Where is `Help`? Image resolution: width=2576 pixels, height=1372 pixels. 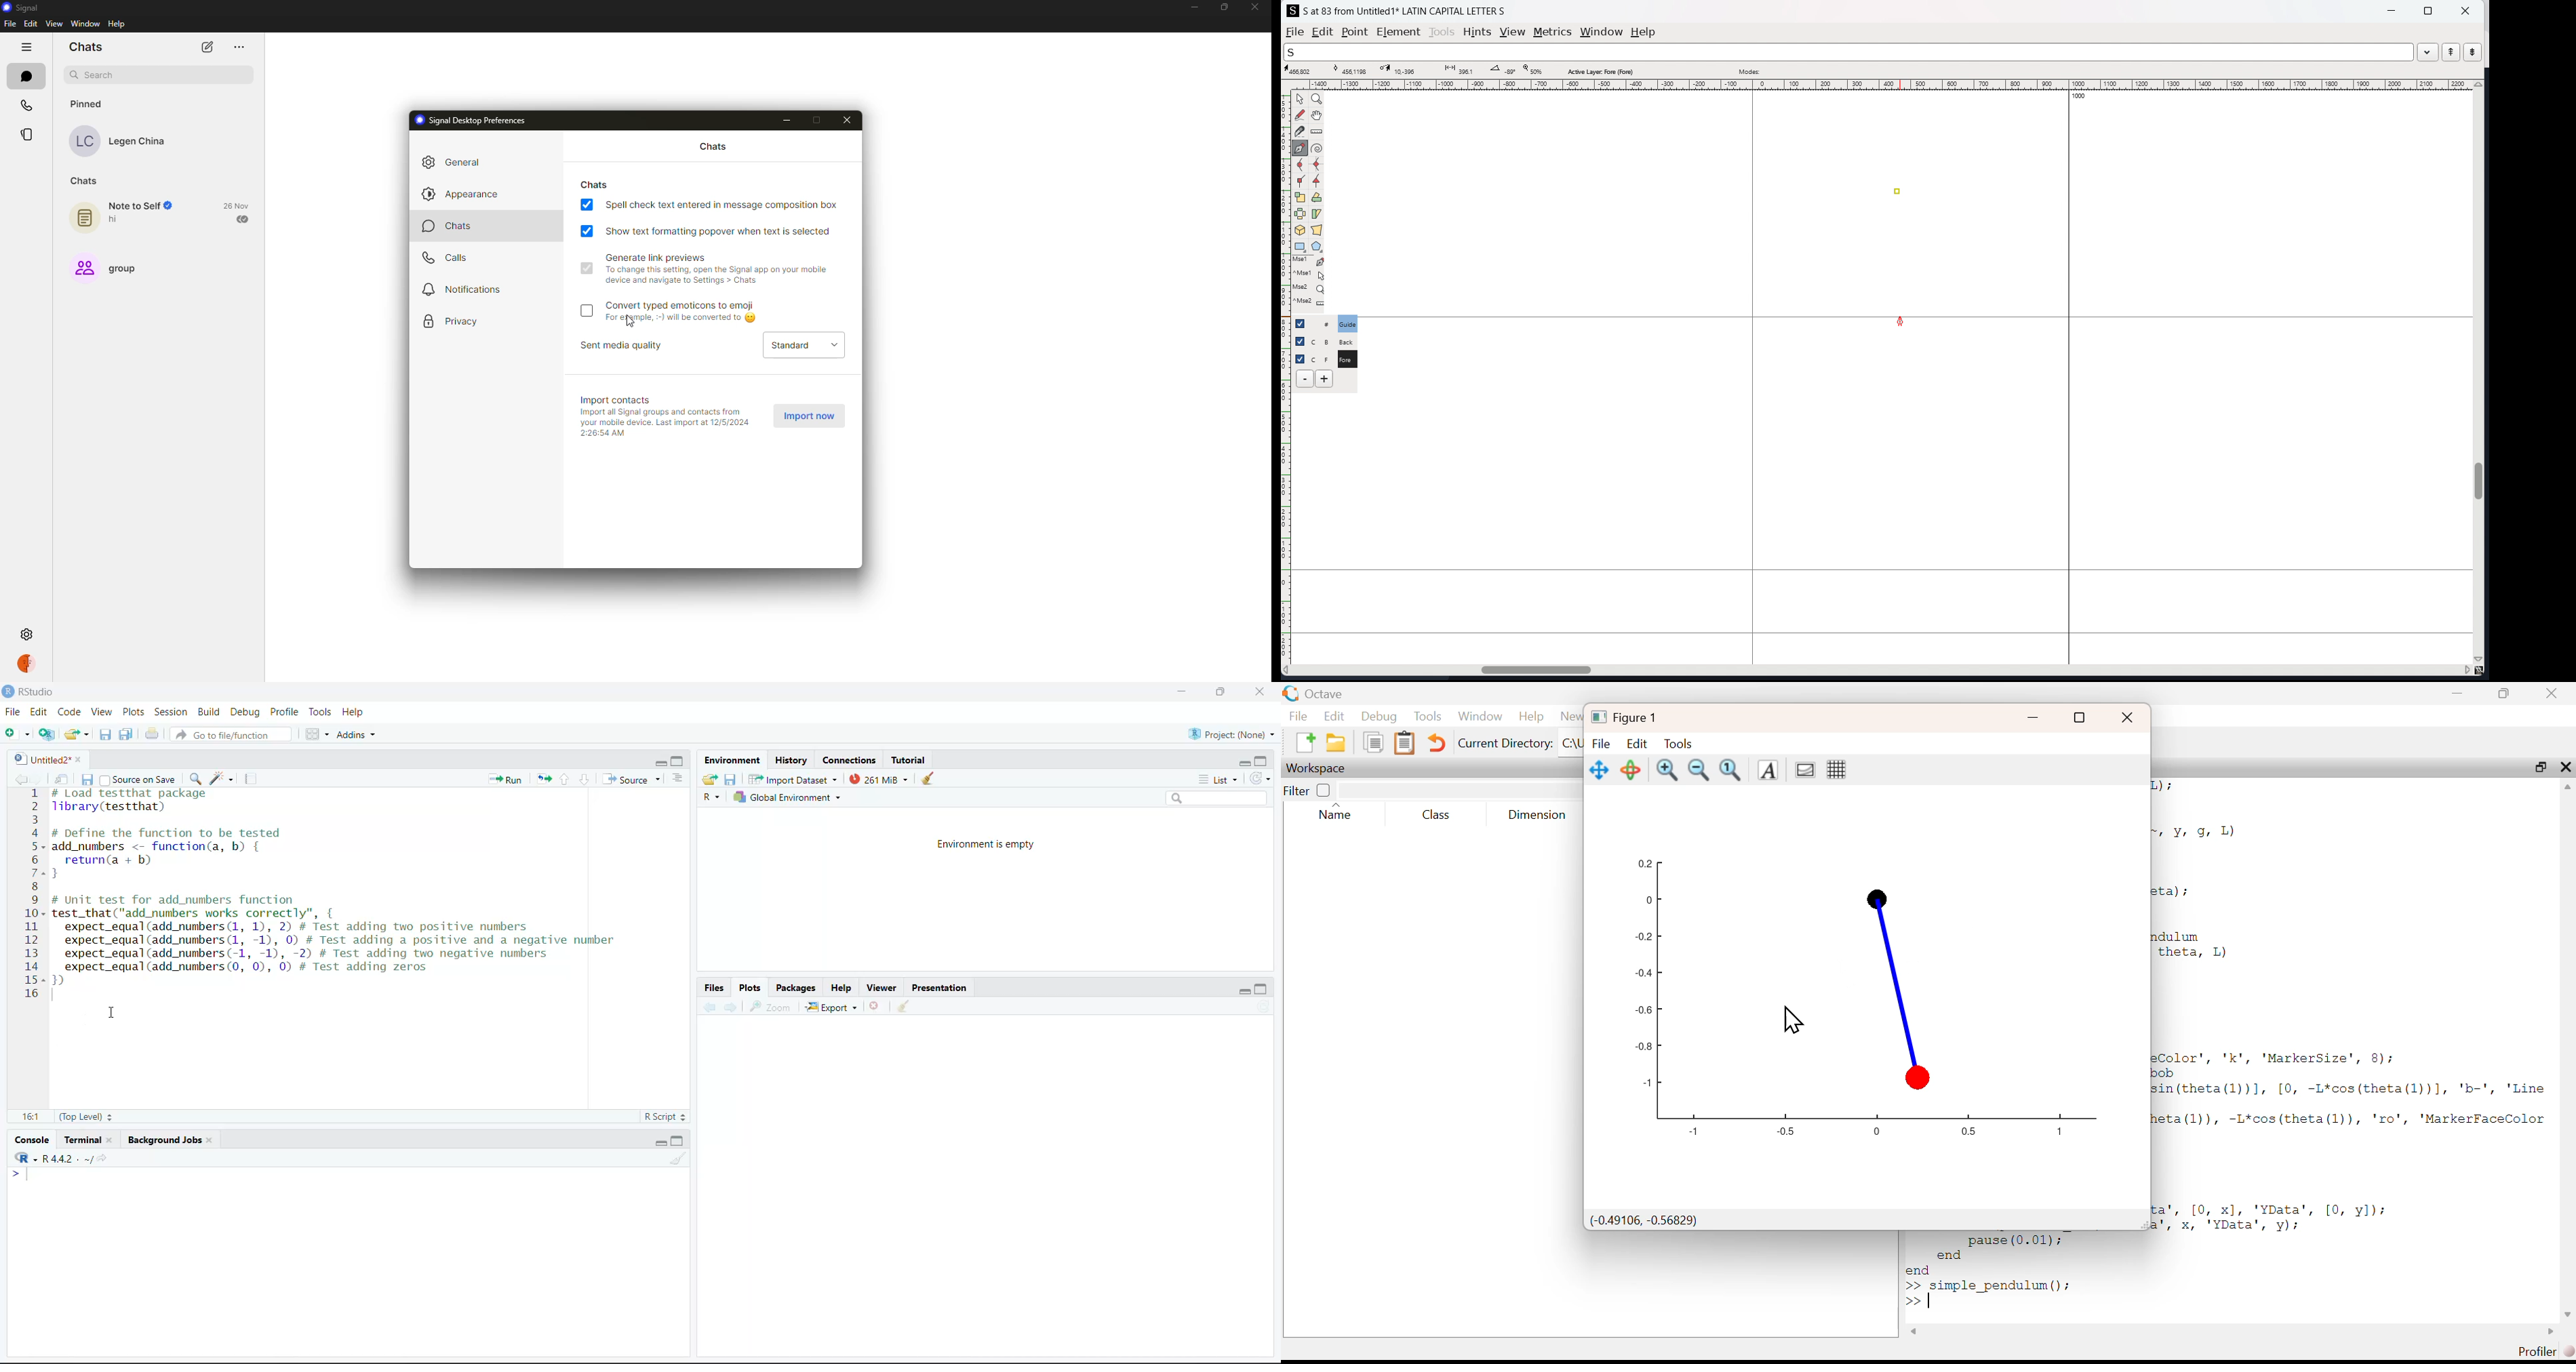
Help is located at coordinates (352, 712).